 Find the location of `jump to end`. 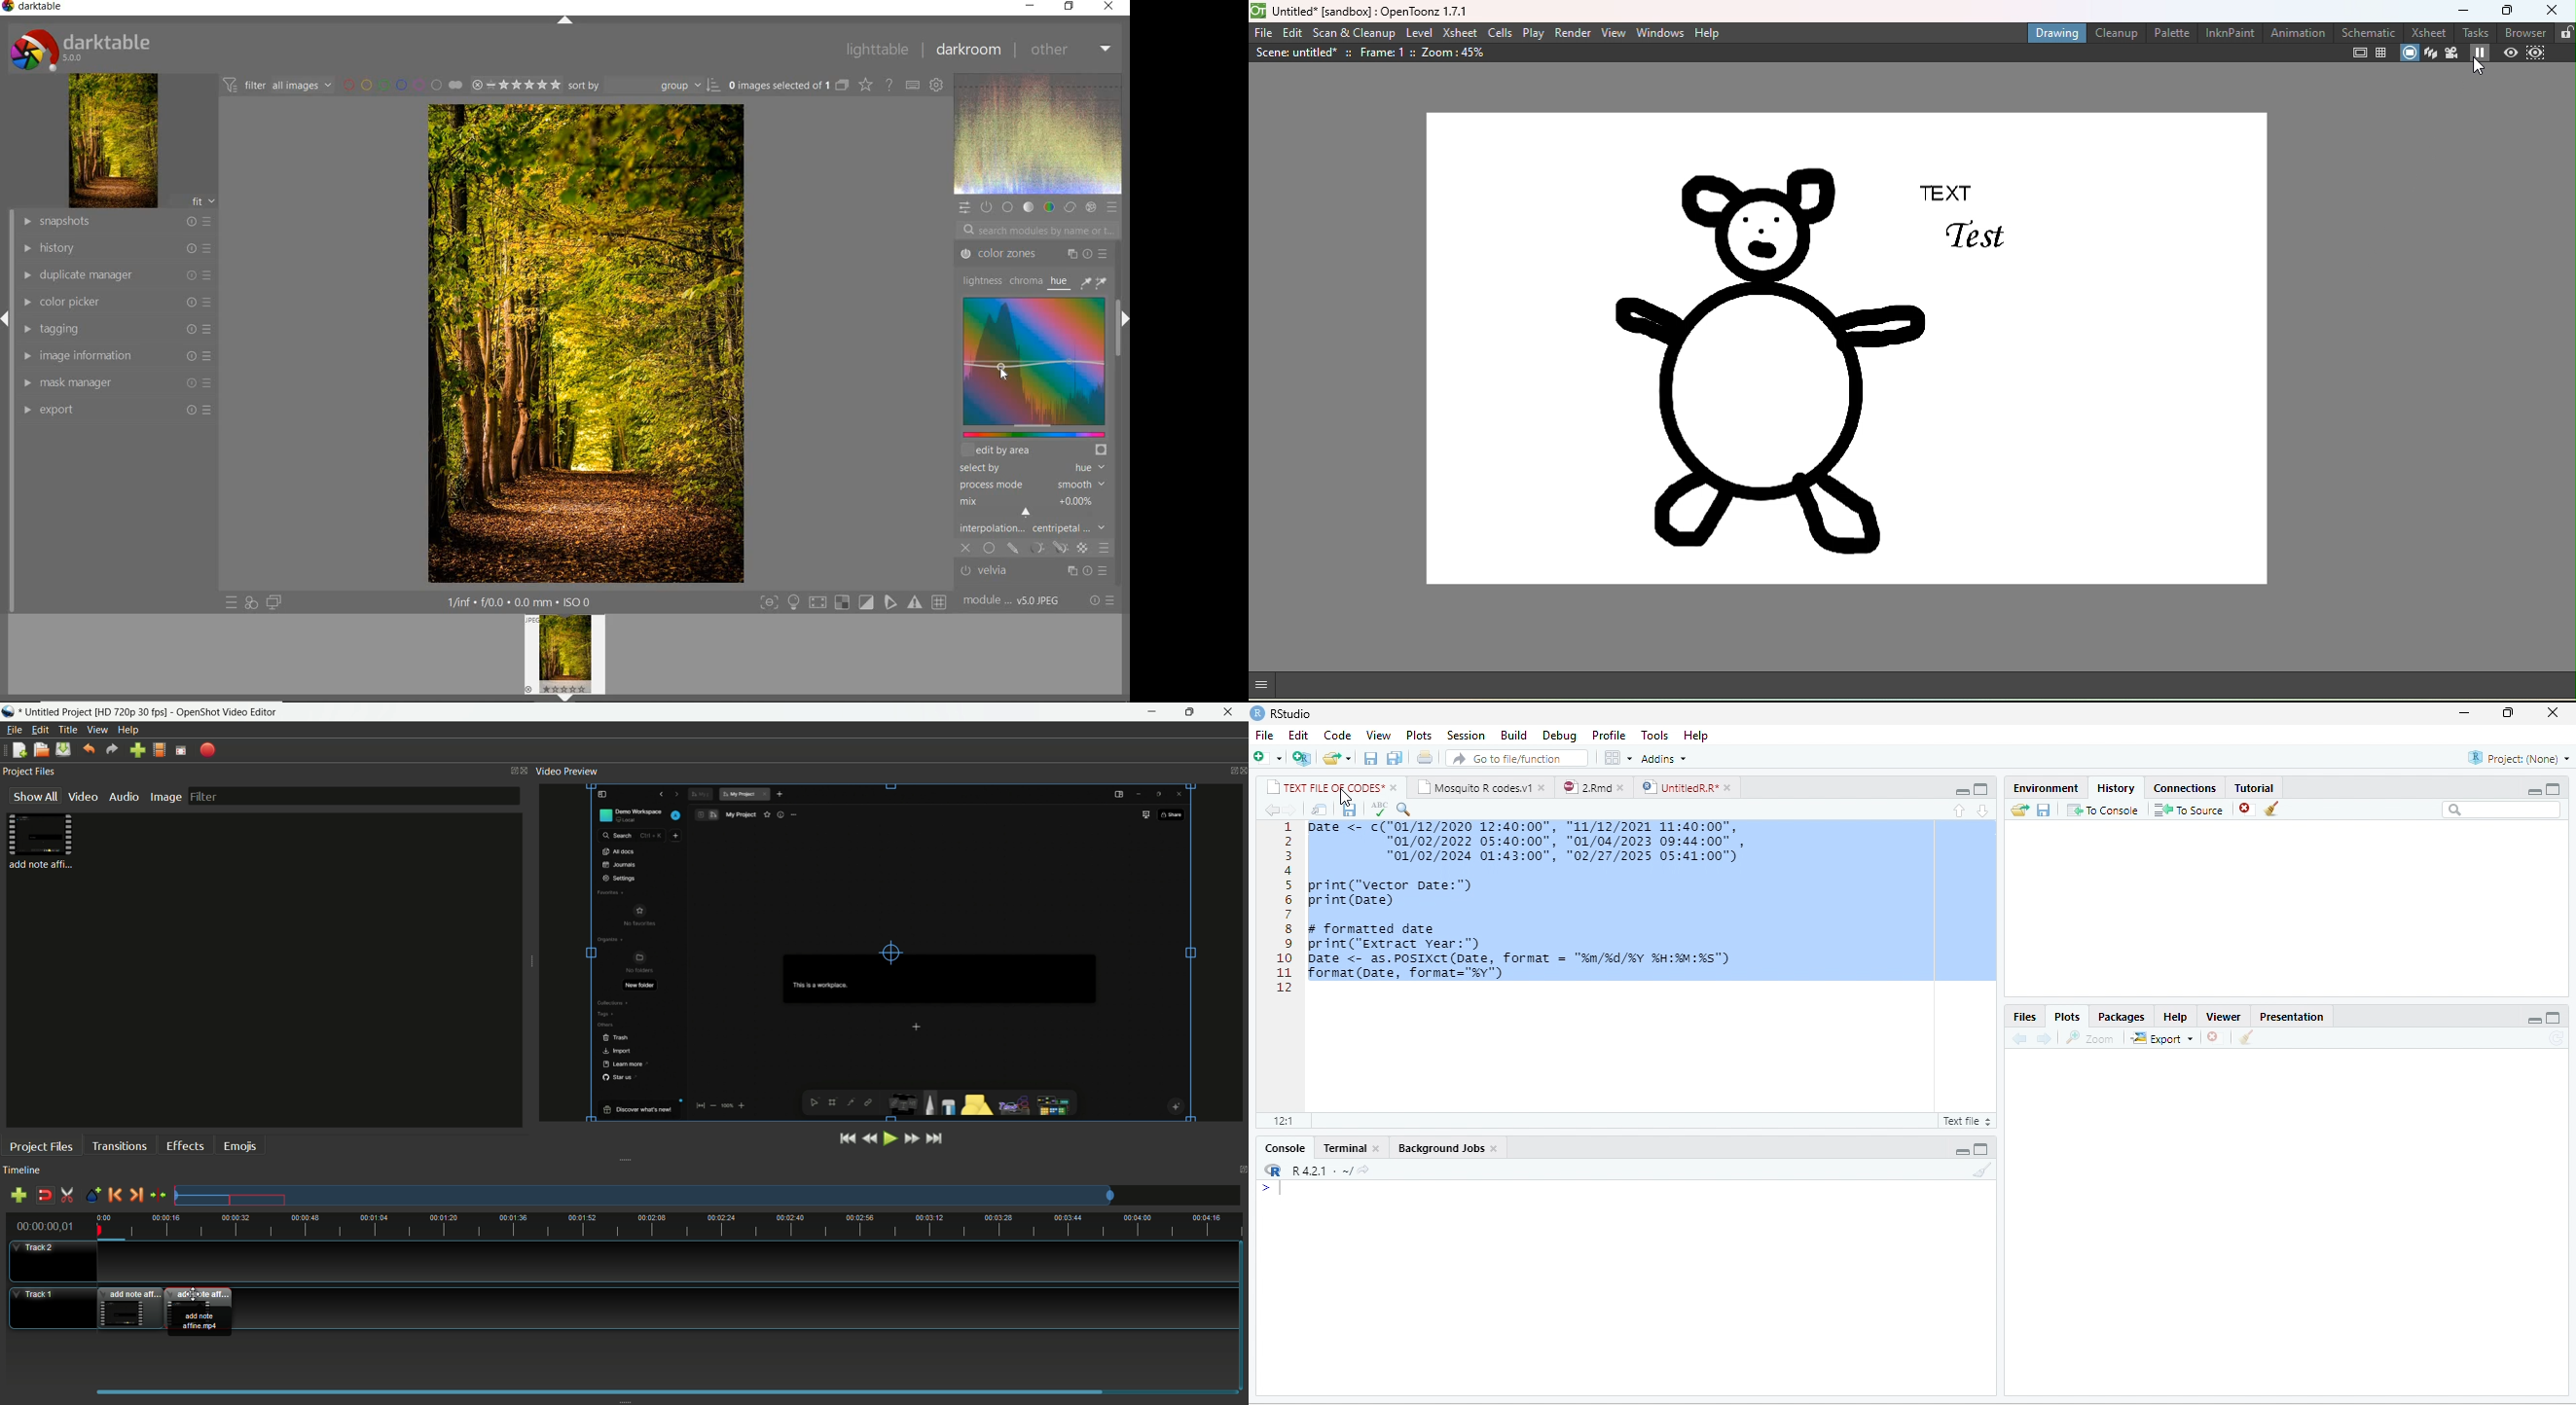

jump to end is located at coordinates (935, 1139).